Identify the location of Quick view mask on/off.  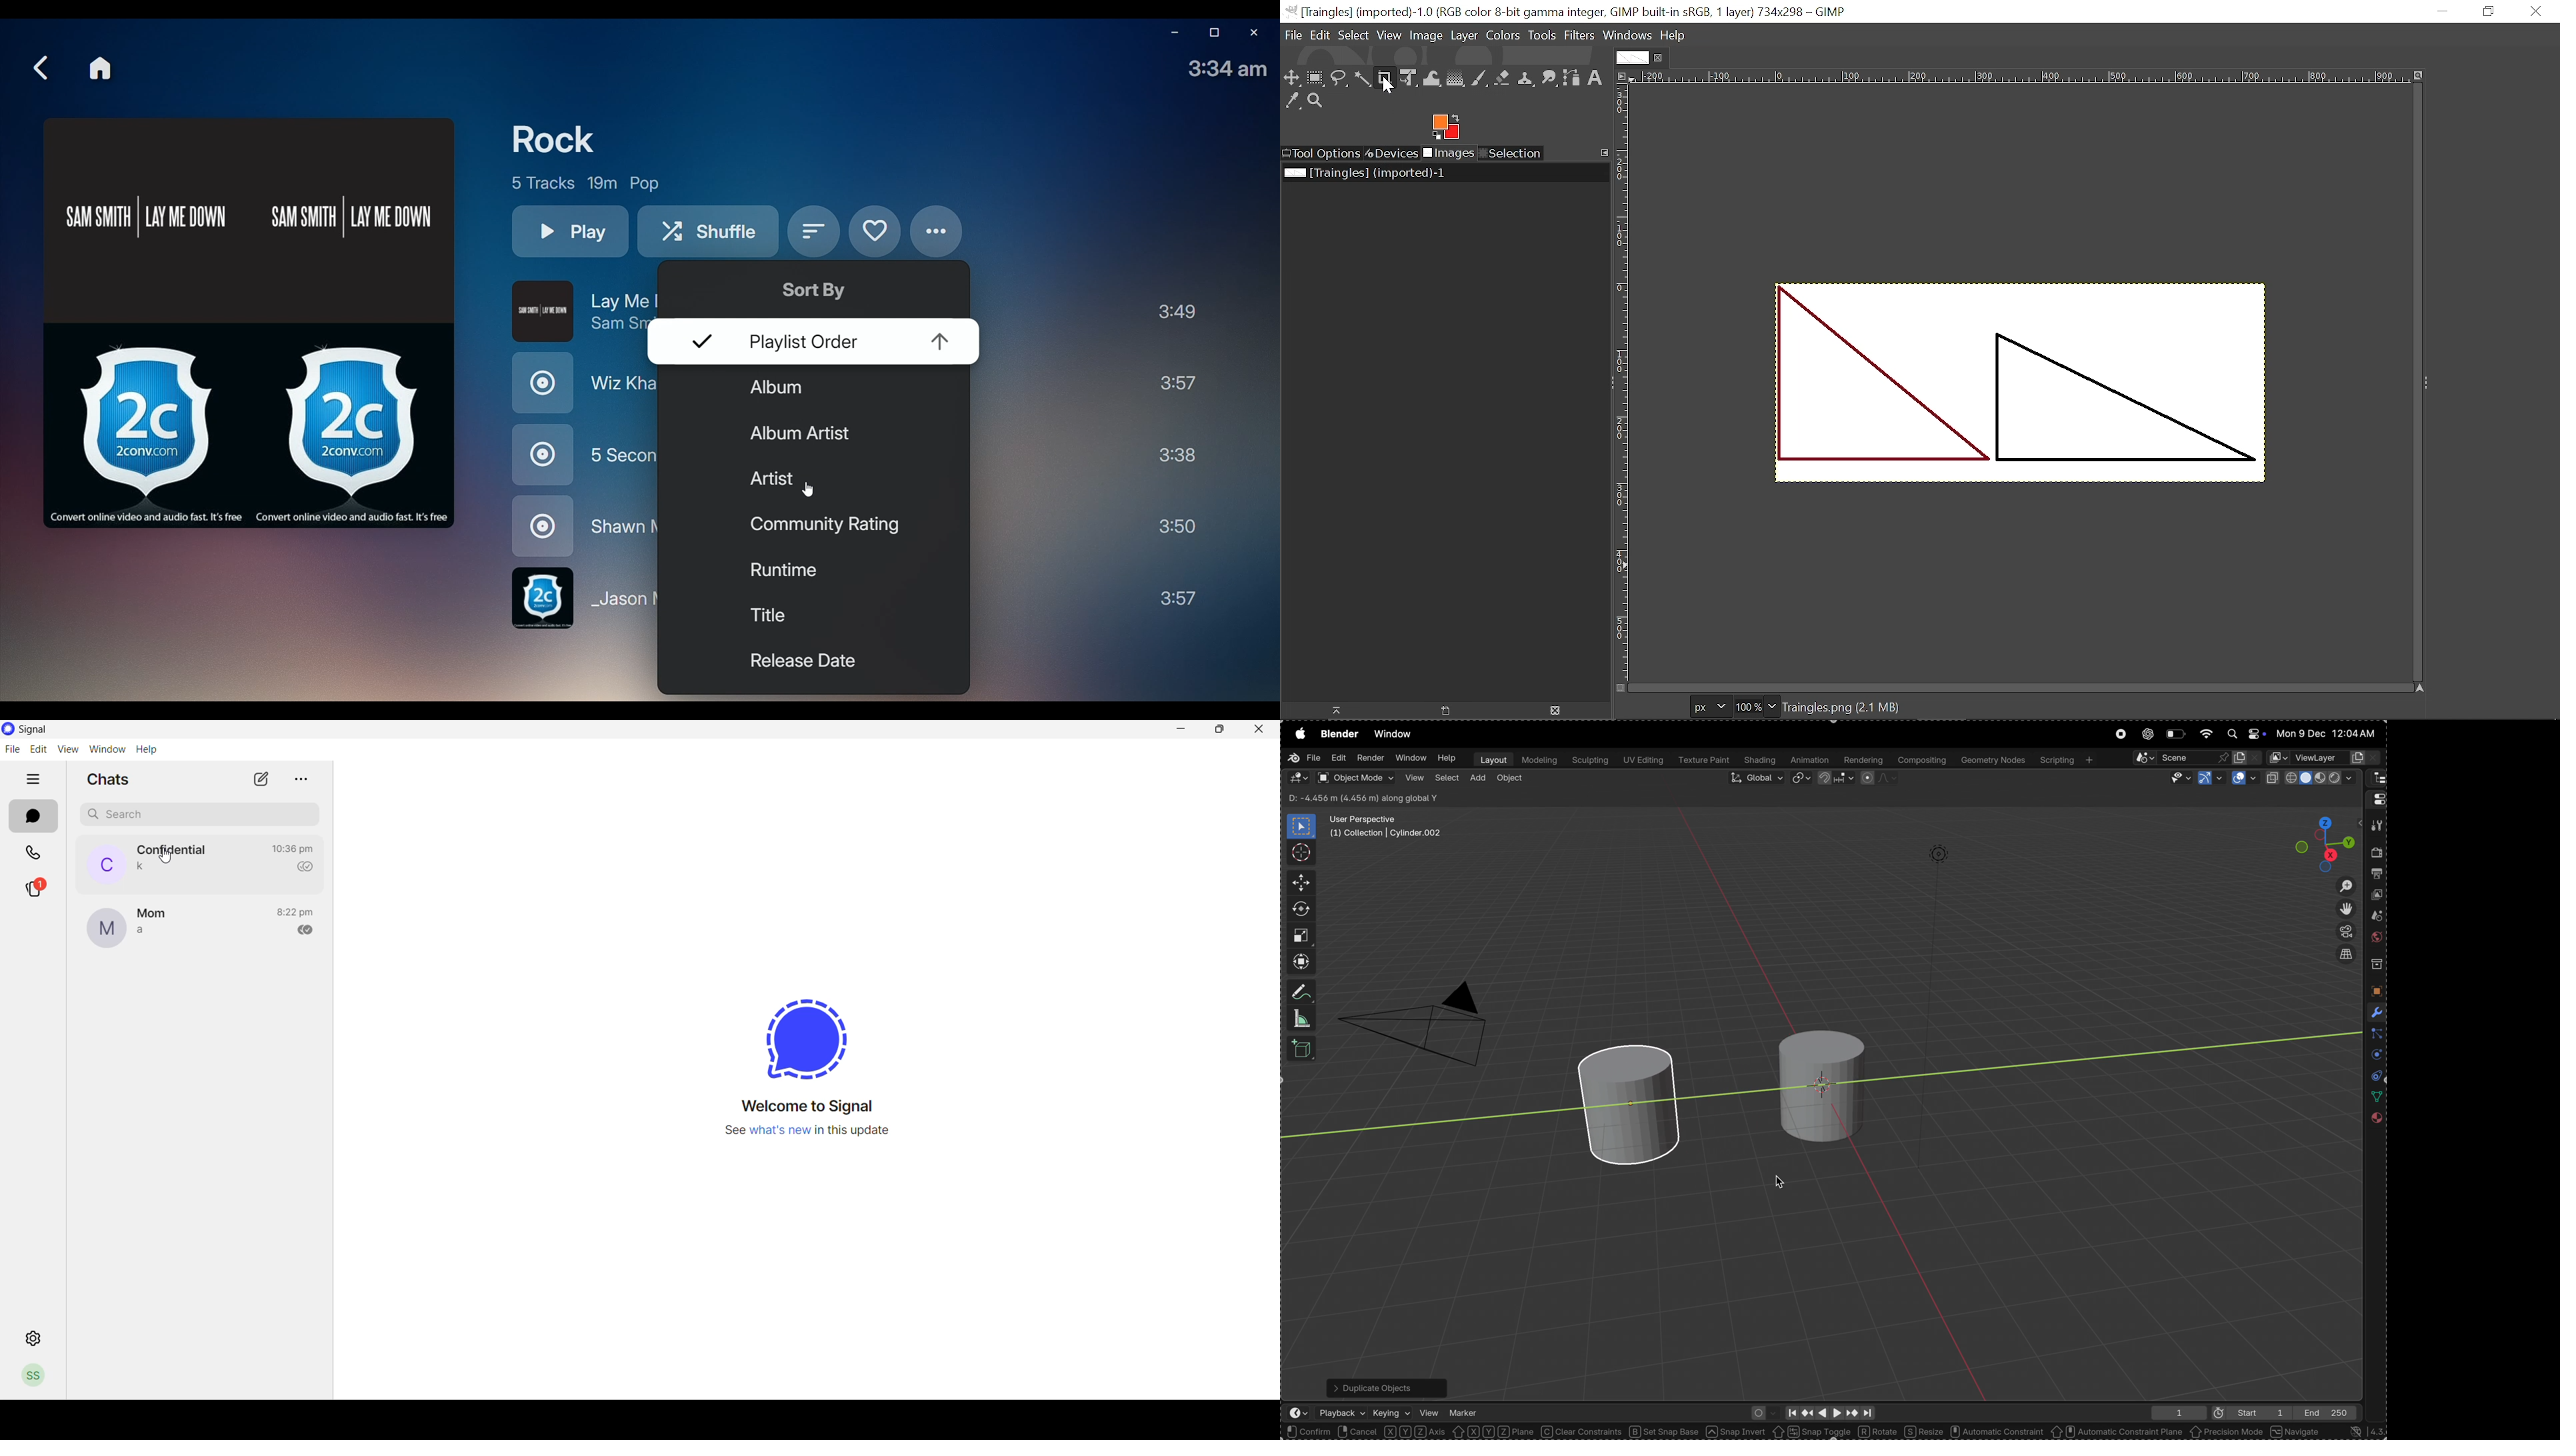
(1619, 688).